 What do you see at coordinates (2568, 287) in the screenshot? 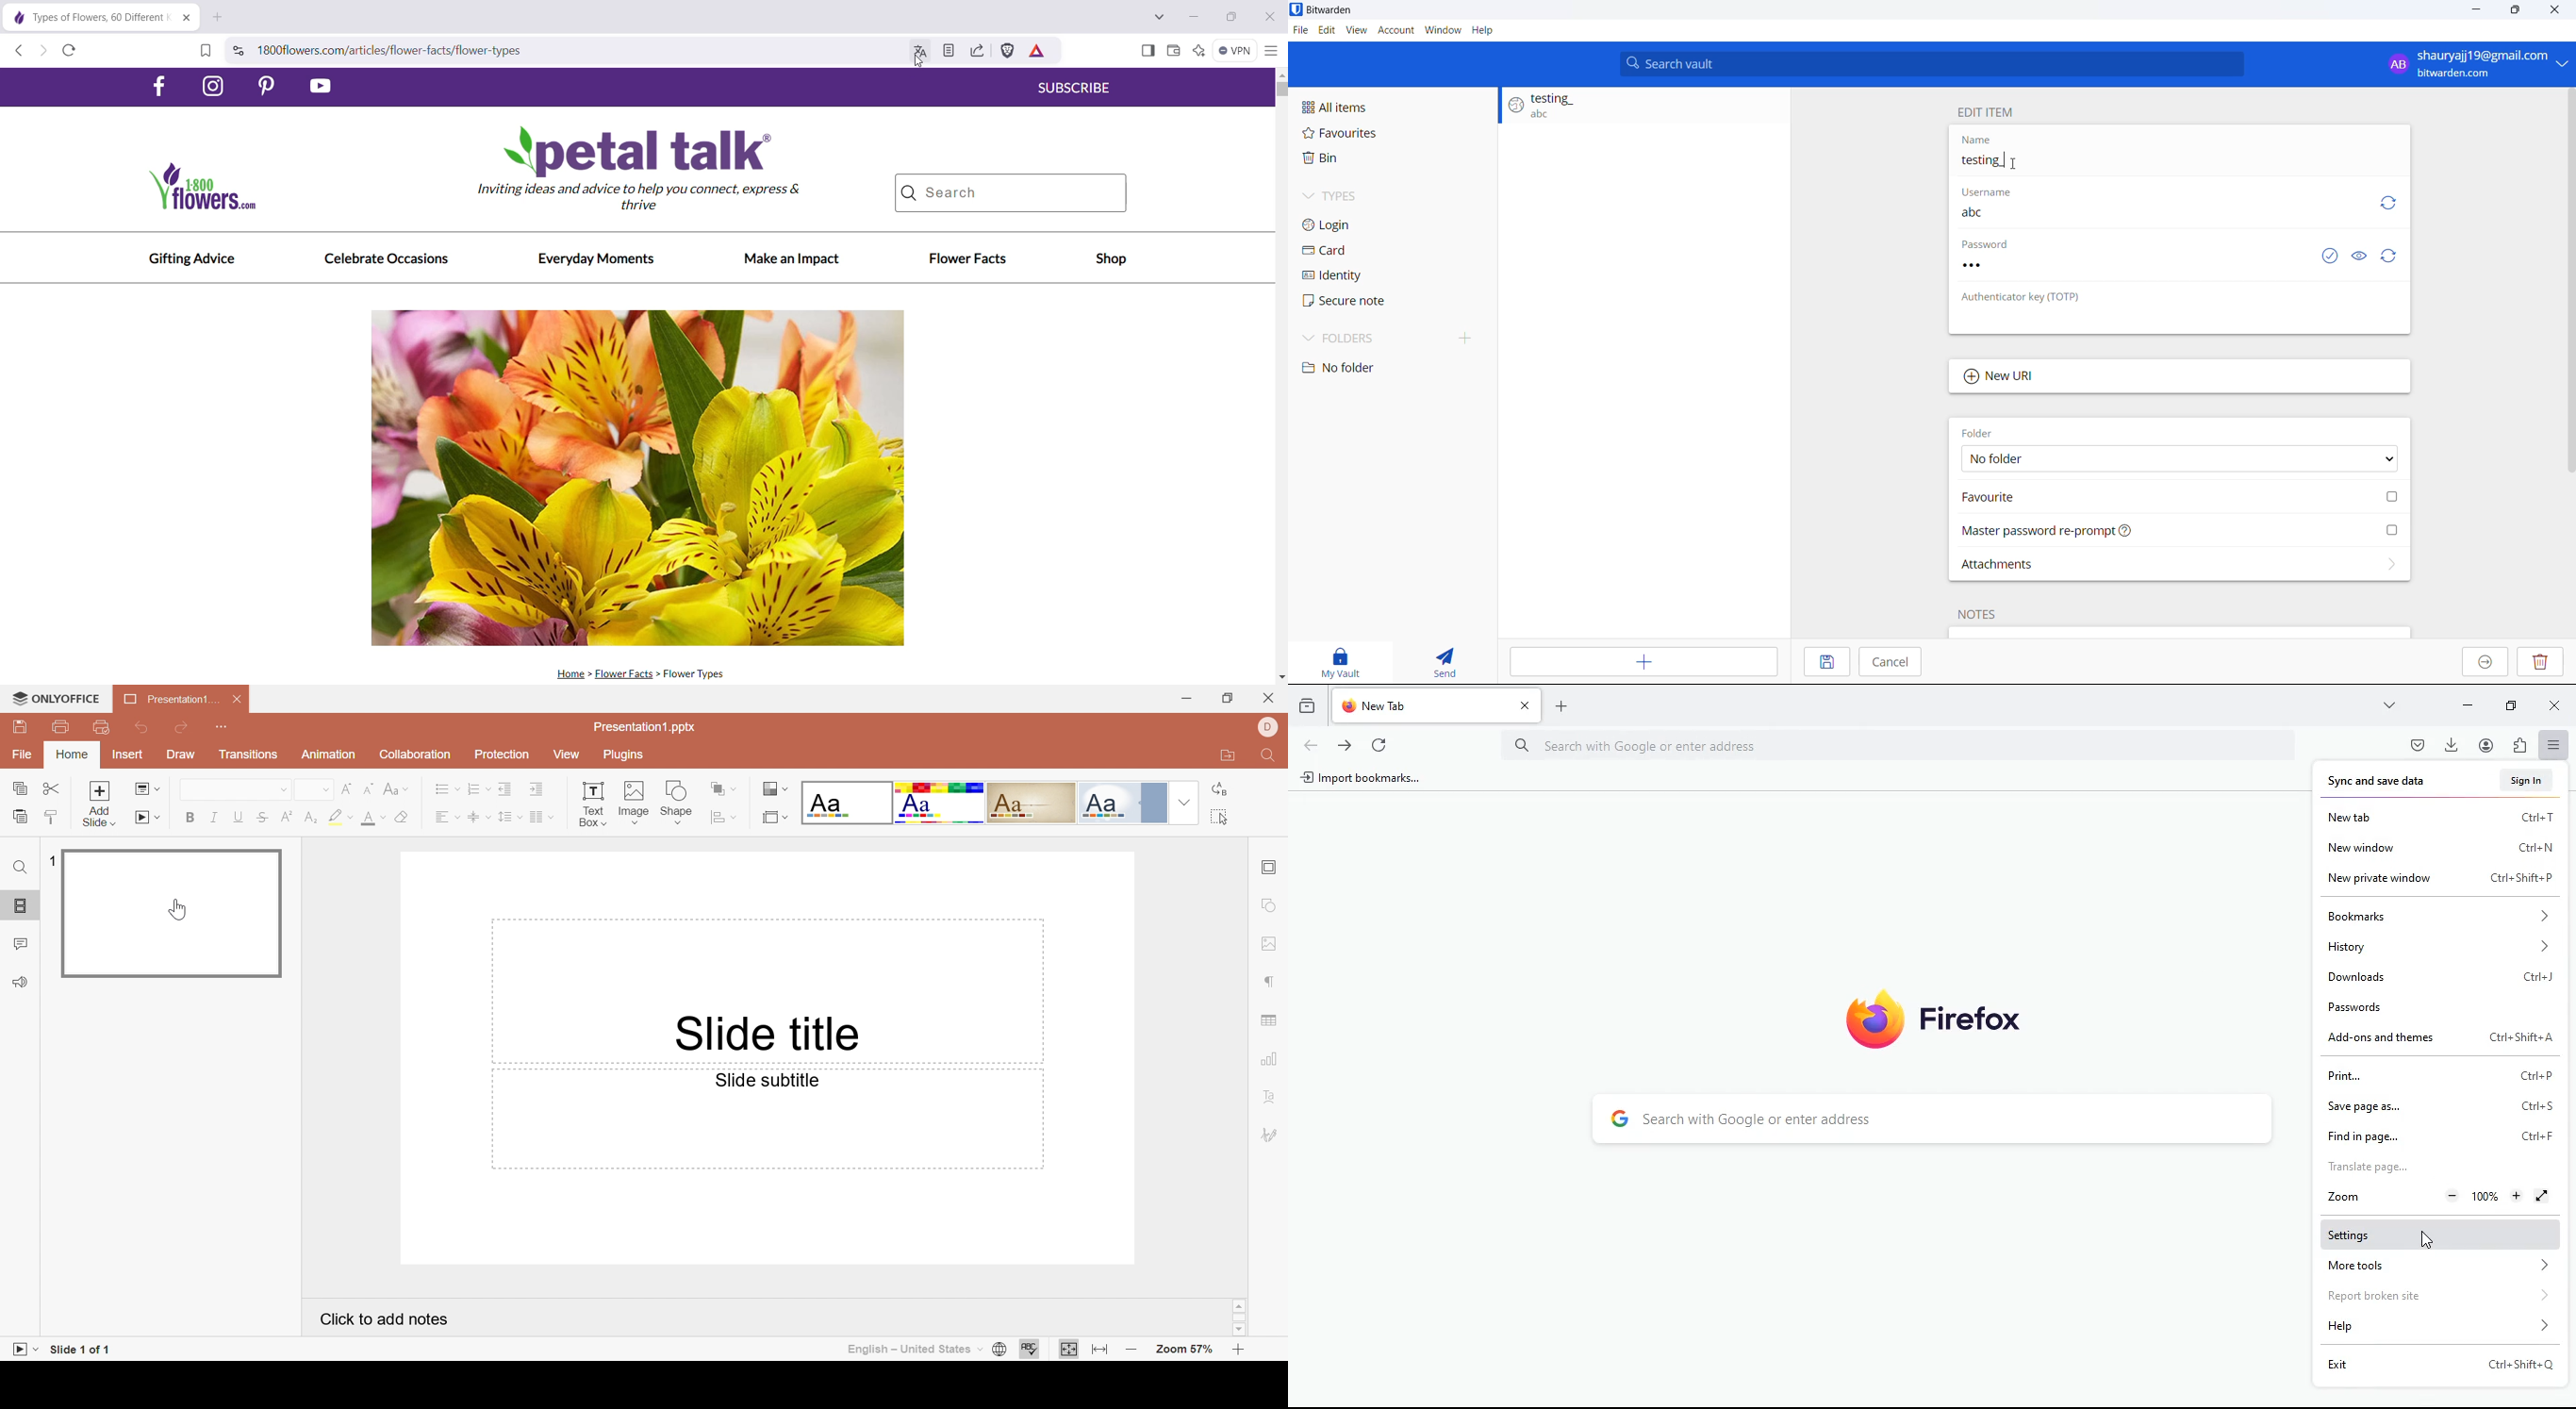
I see `Scroll bar` at bounding box center [2568, 287].